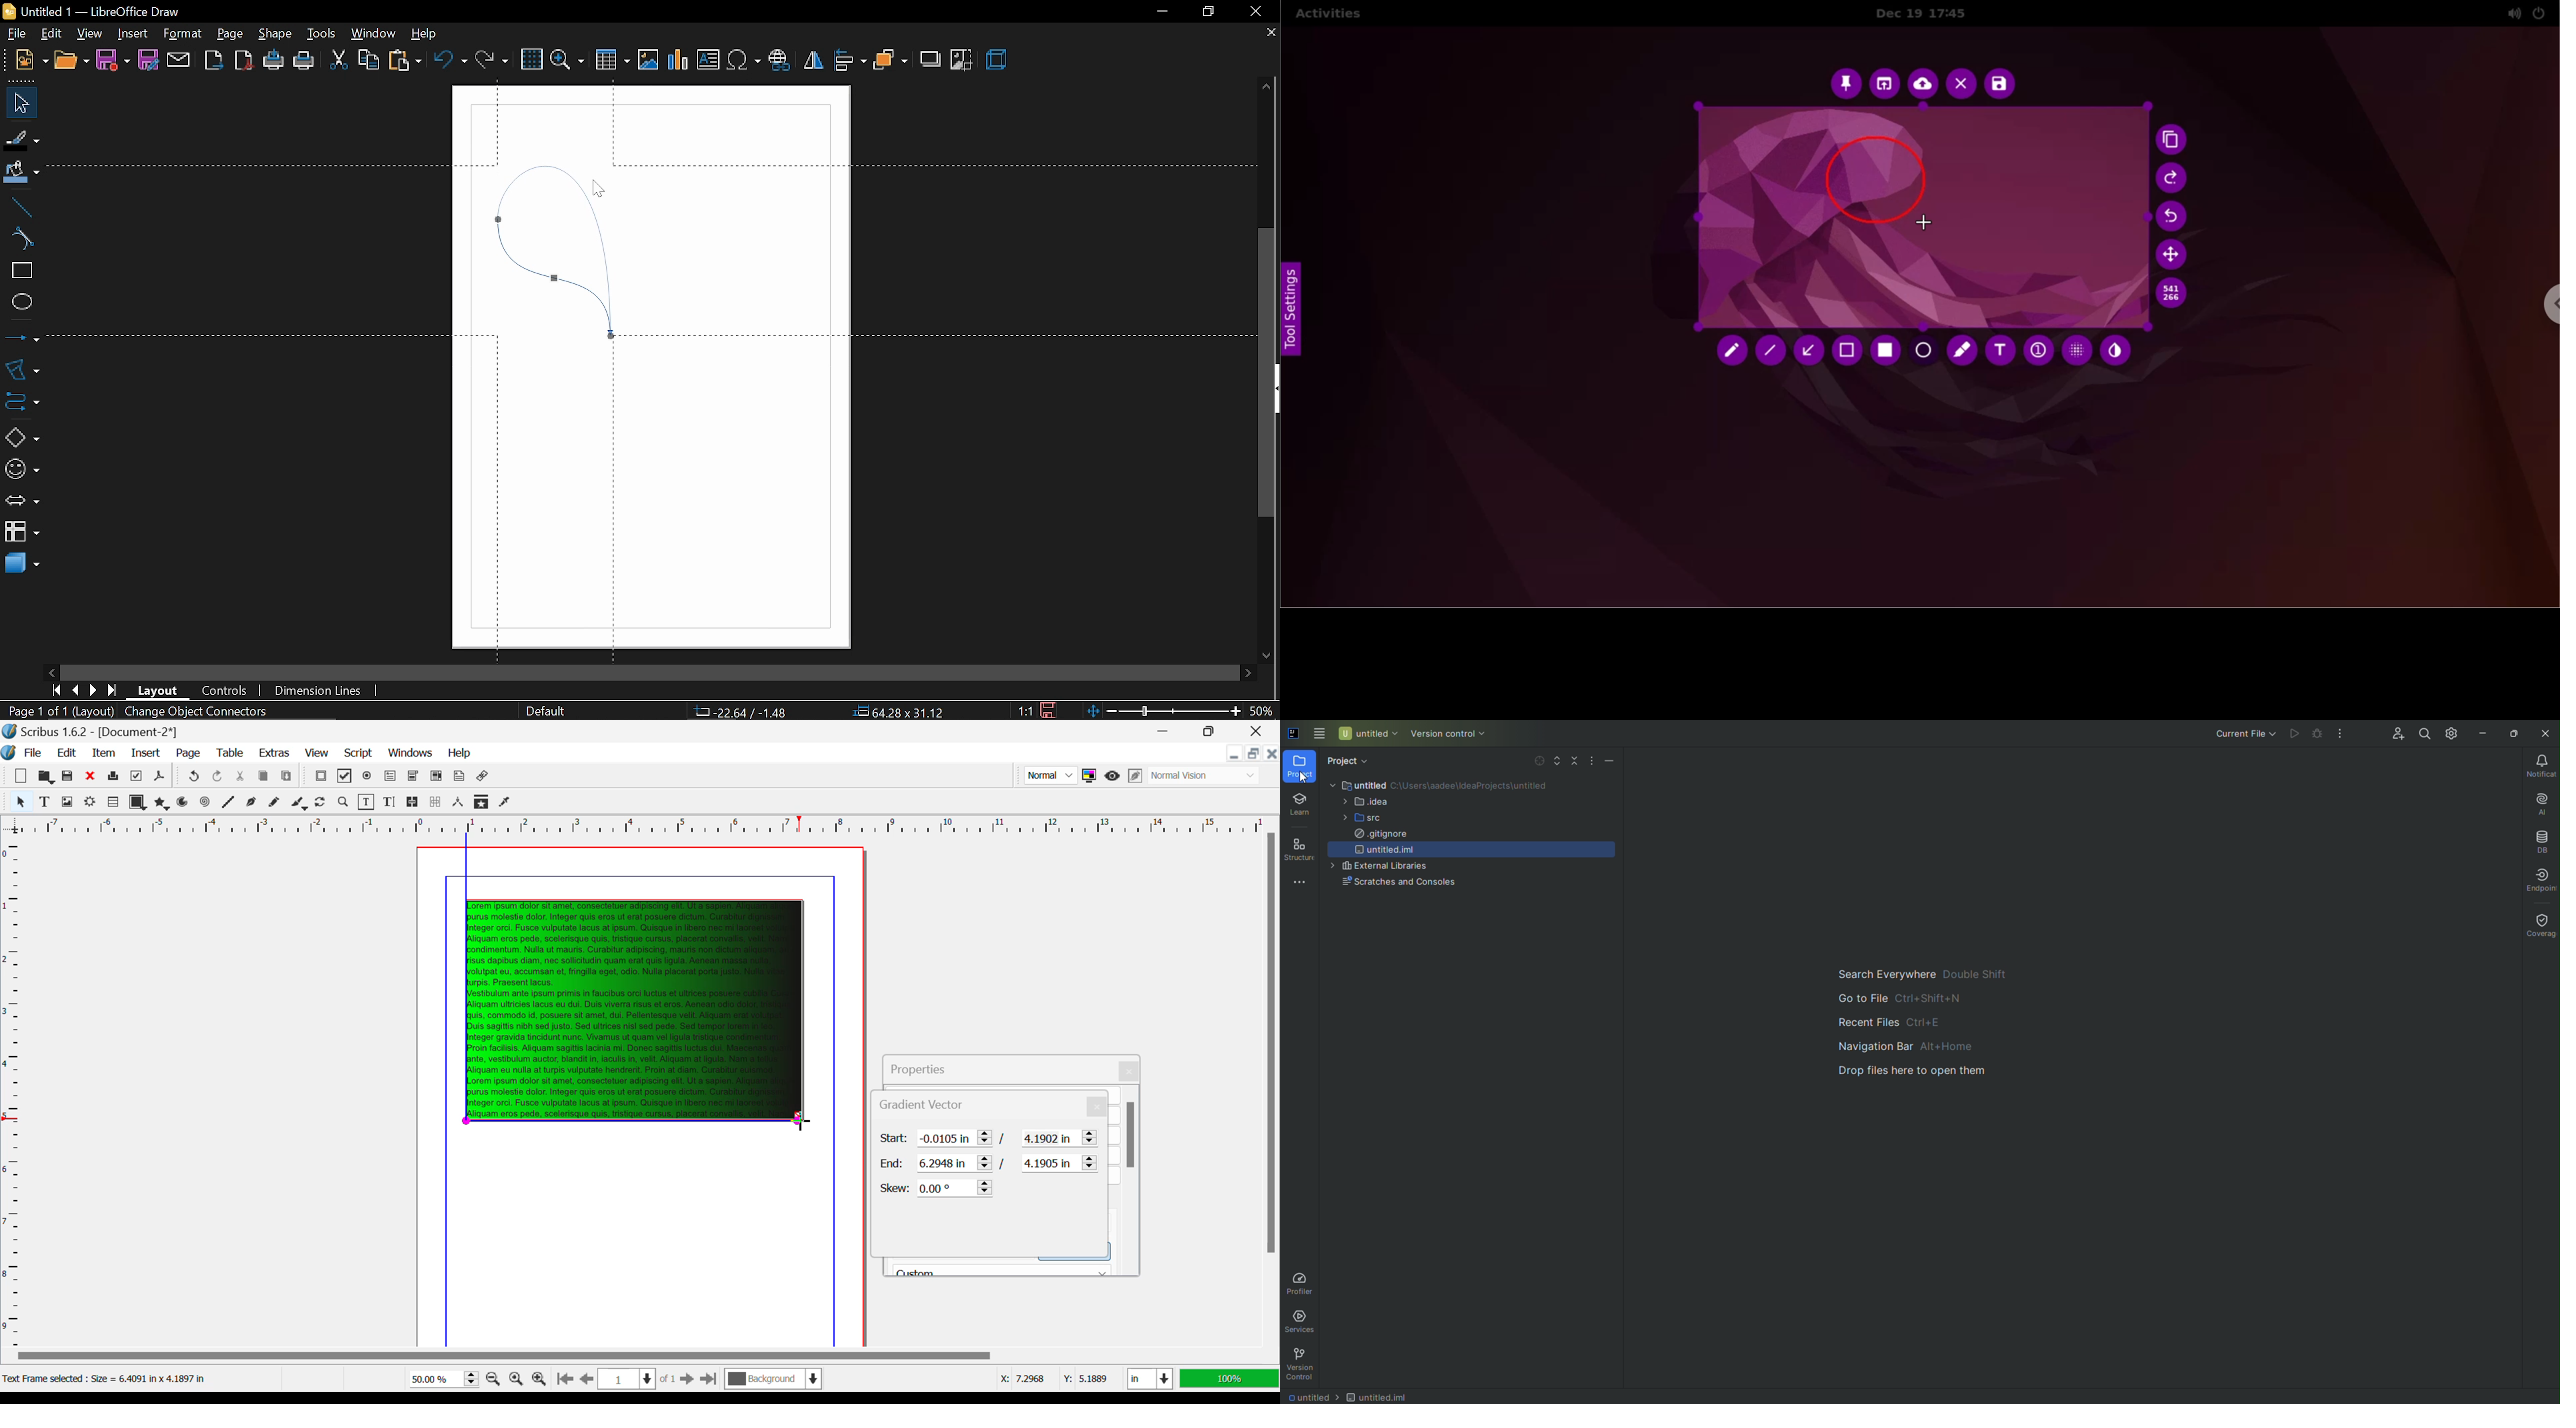 This screenshot has height=1428, width=2576. What do you see at coordinates (137, 776) in the screenshot?
I see `Preflight Verifier` at bounding box center [137, 776].